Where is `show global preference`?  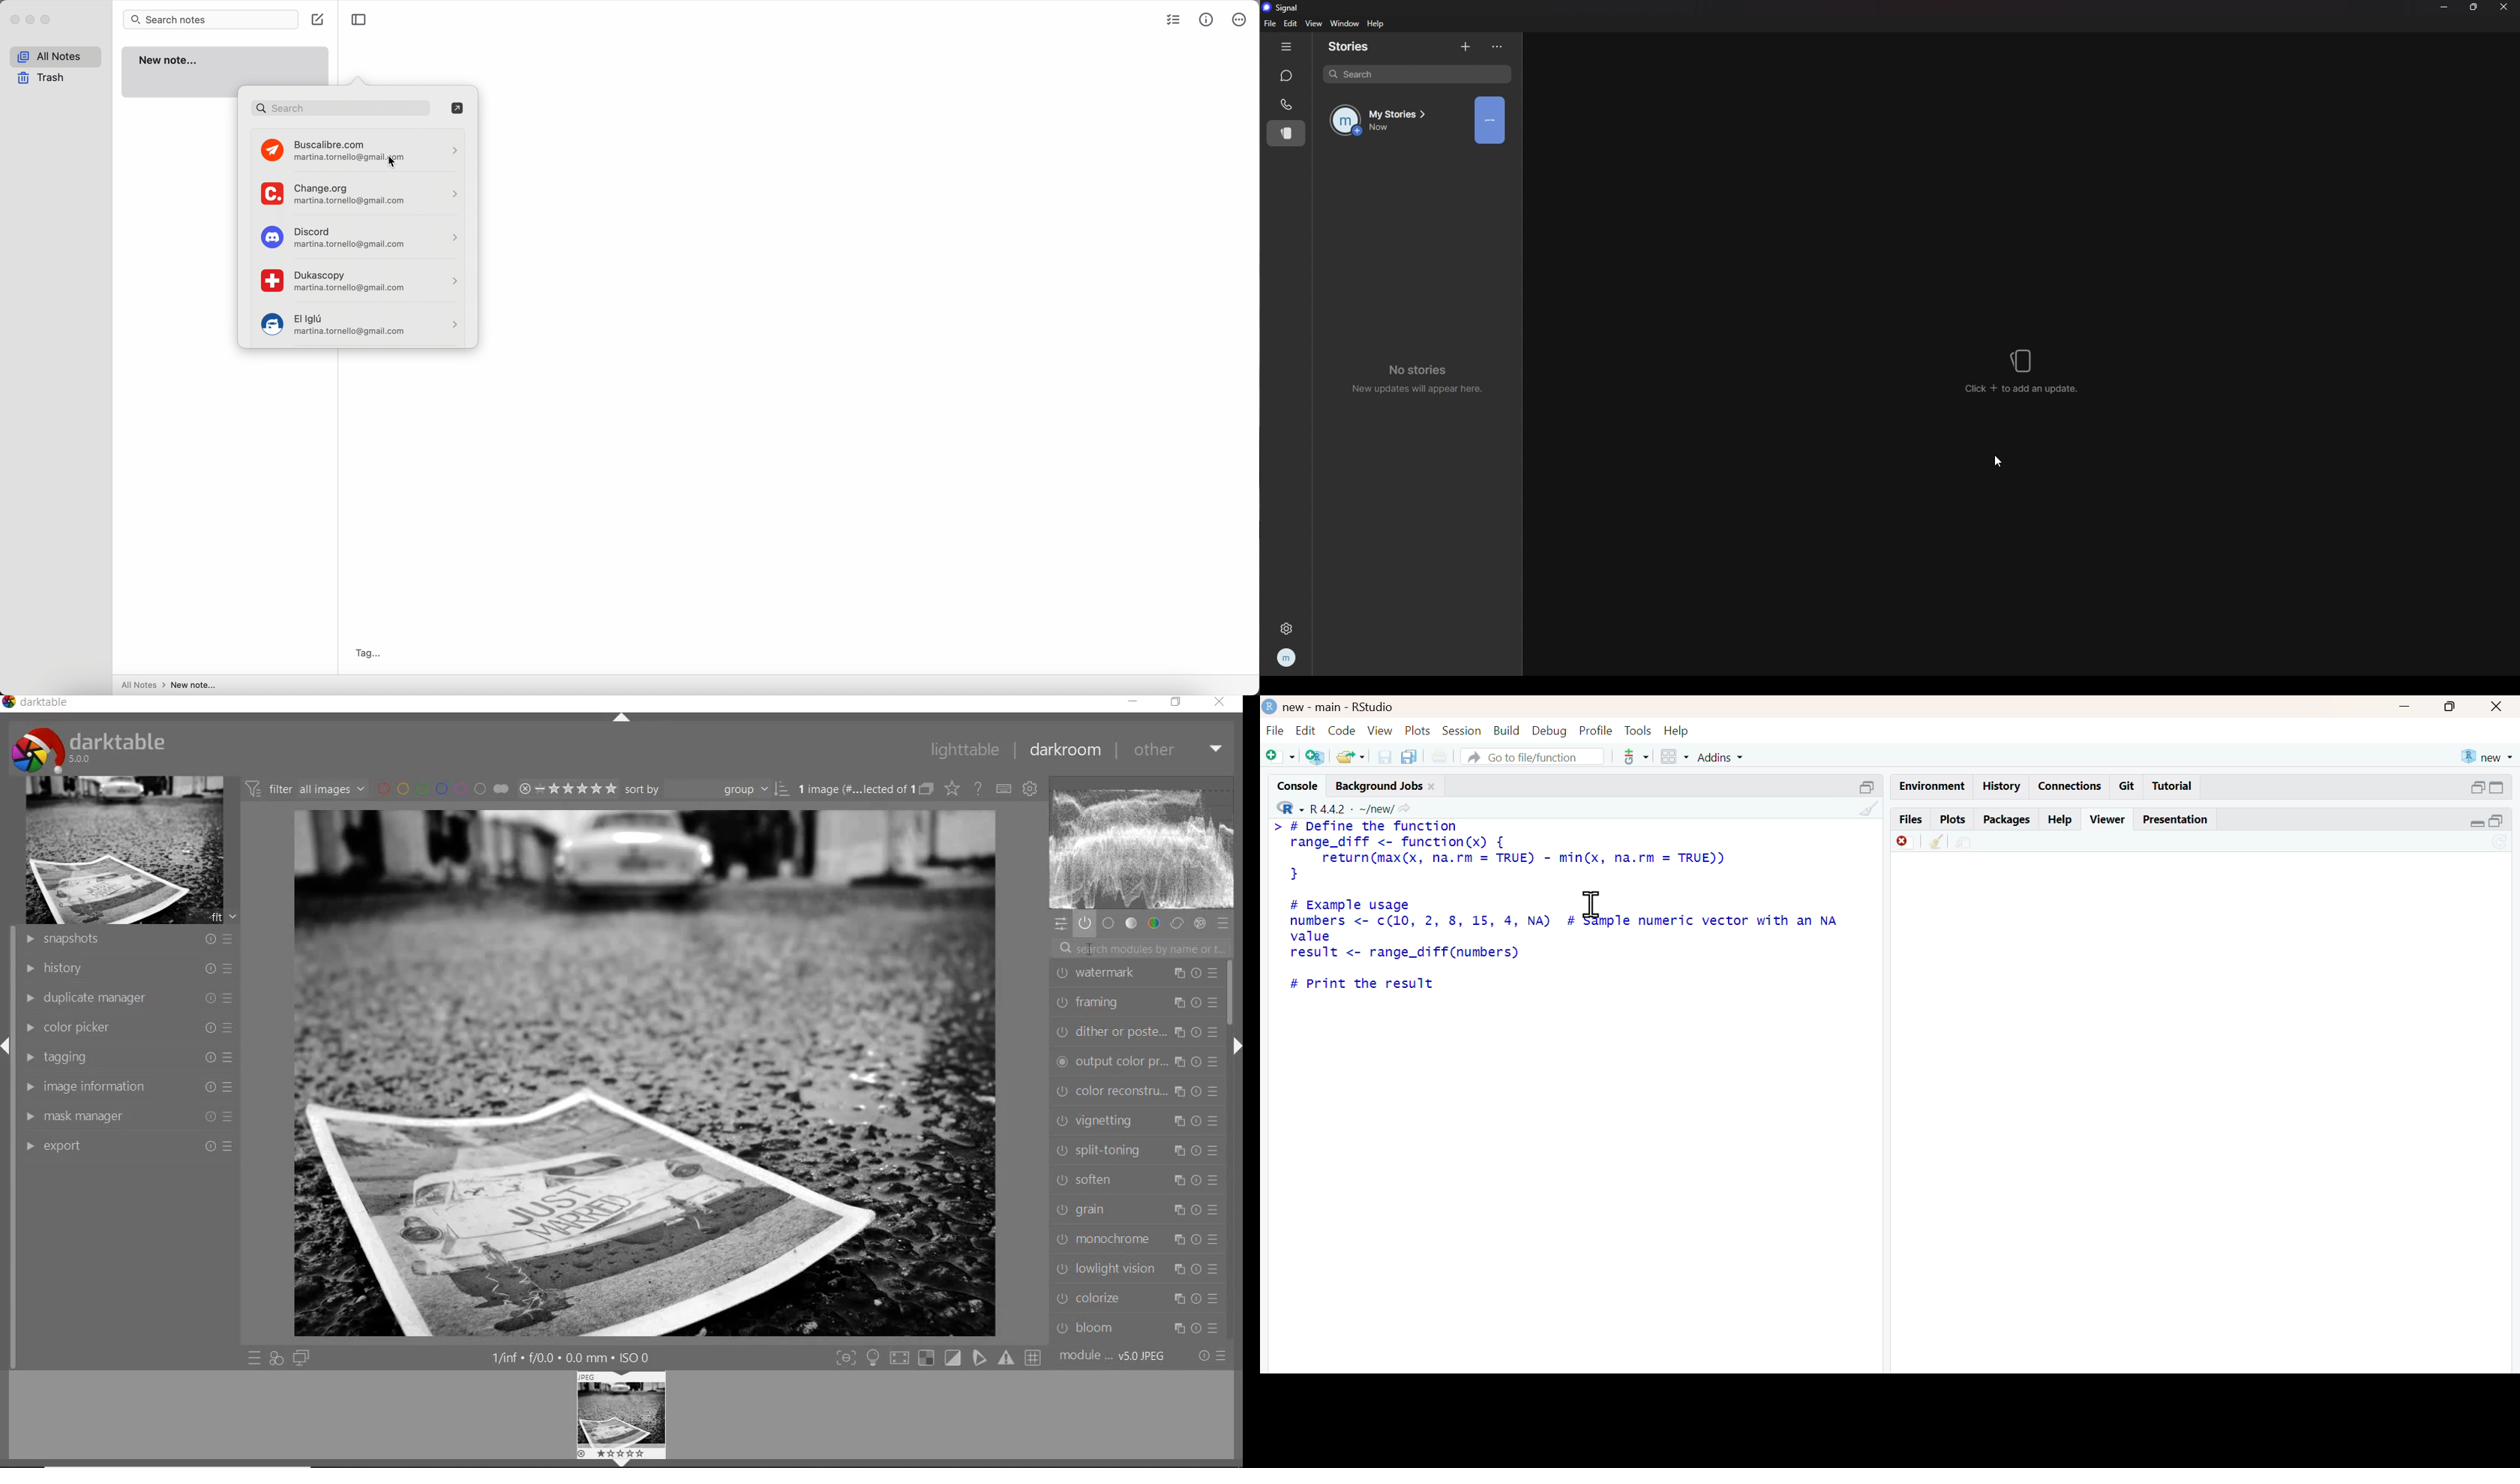
show global preference is located at coordinates (1029, 789).